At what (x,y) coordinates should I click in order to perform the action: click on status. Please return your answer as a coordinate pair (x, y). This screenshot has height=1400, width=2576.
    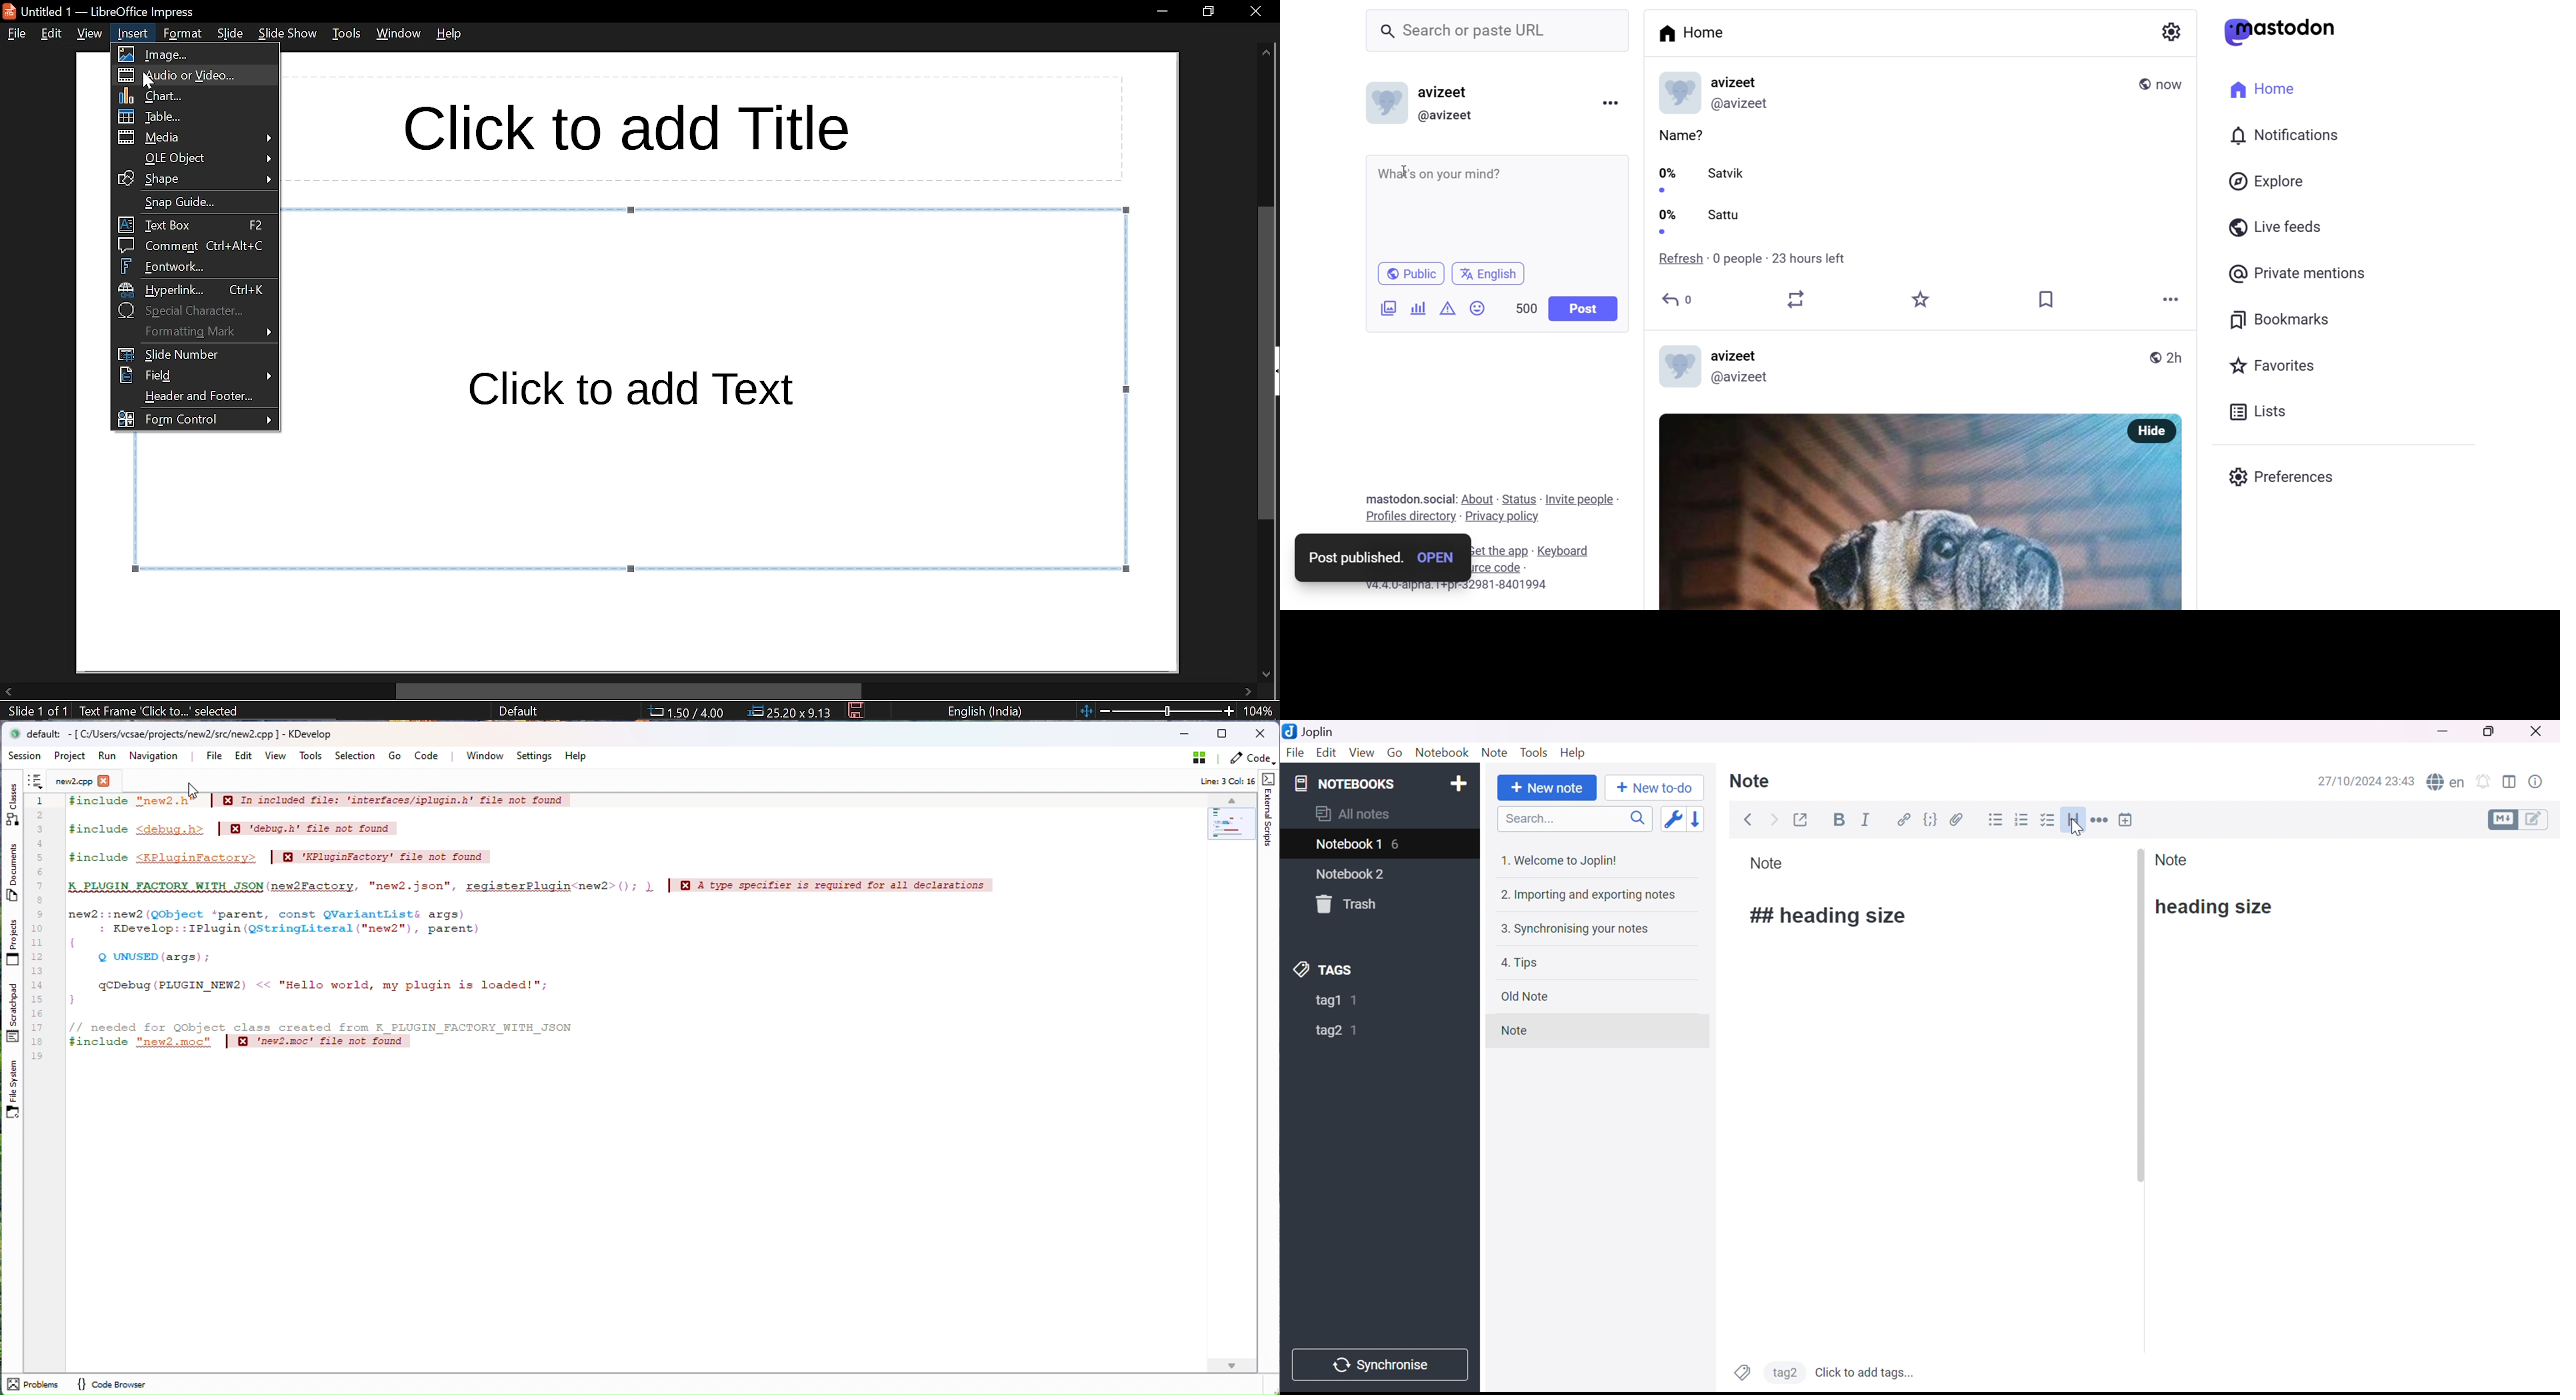
    Looking at the image, I should click on (1519, 499).